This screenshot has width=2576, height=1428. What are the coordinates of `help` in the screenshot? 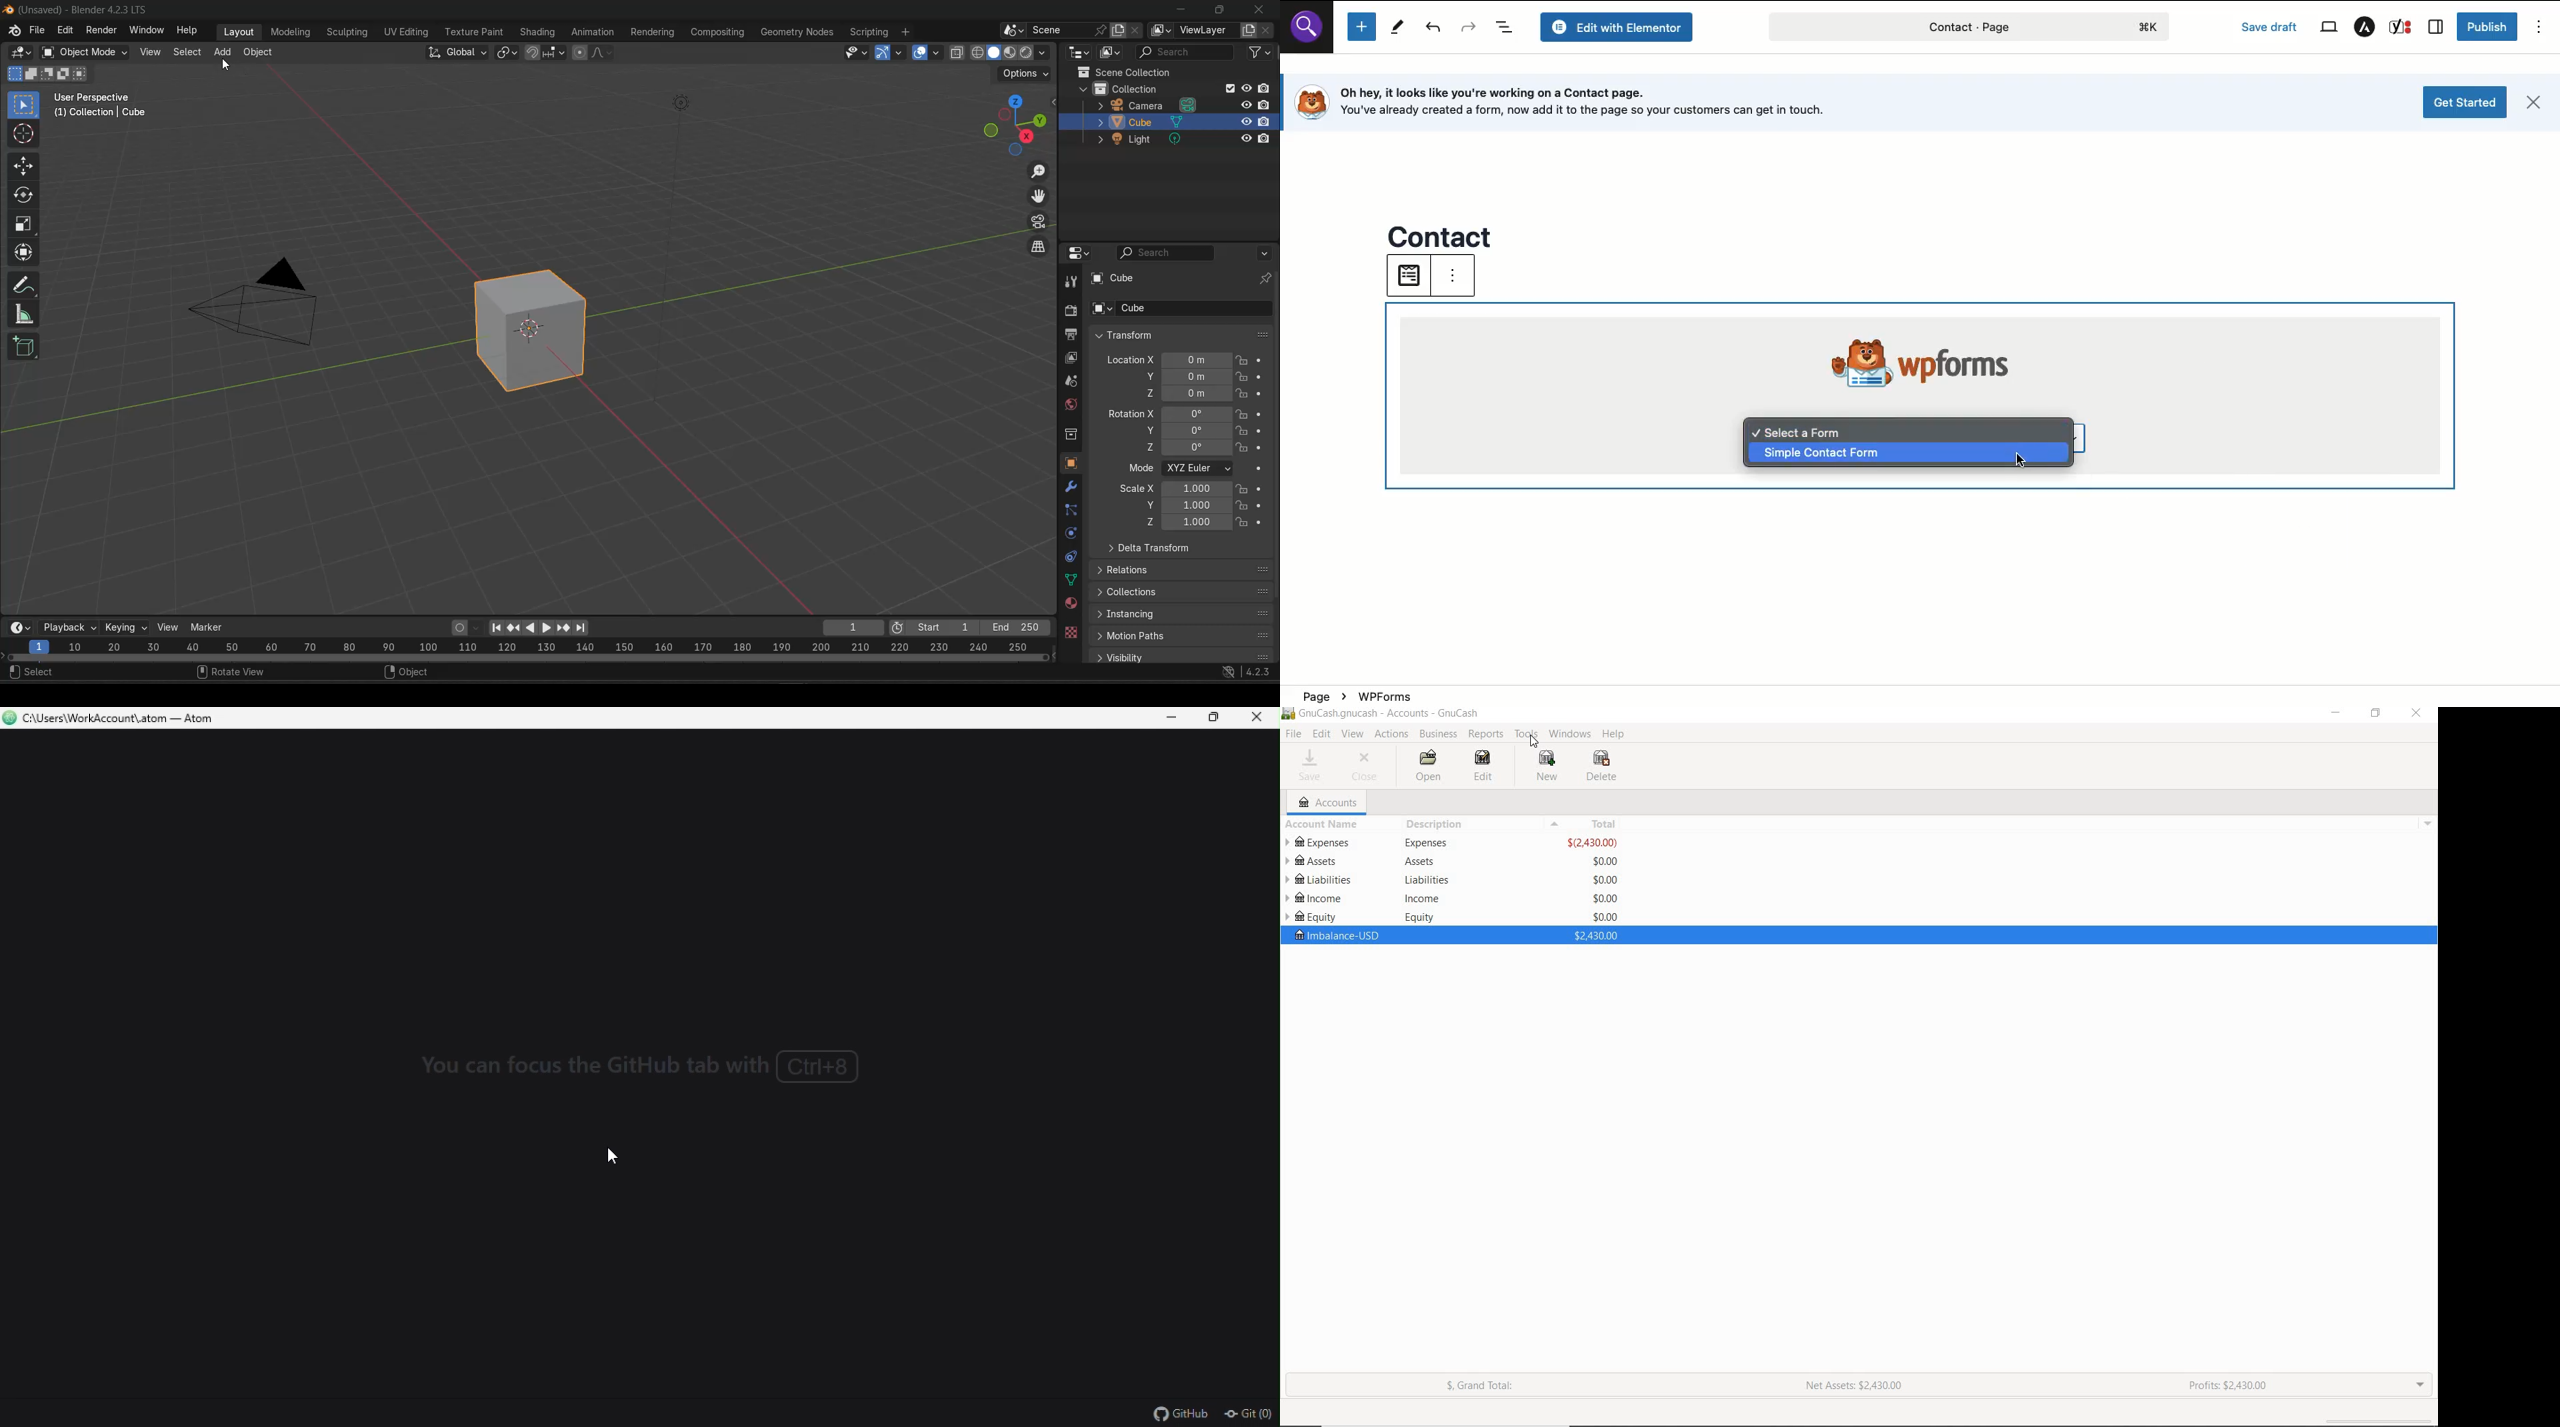 It's located at (190, 31).